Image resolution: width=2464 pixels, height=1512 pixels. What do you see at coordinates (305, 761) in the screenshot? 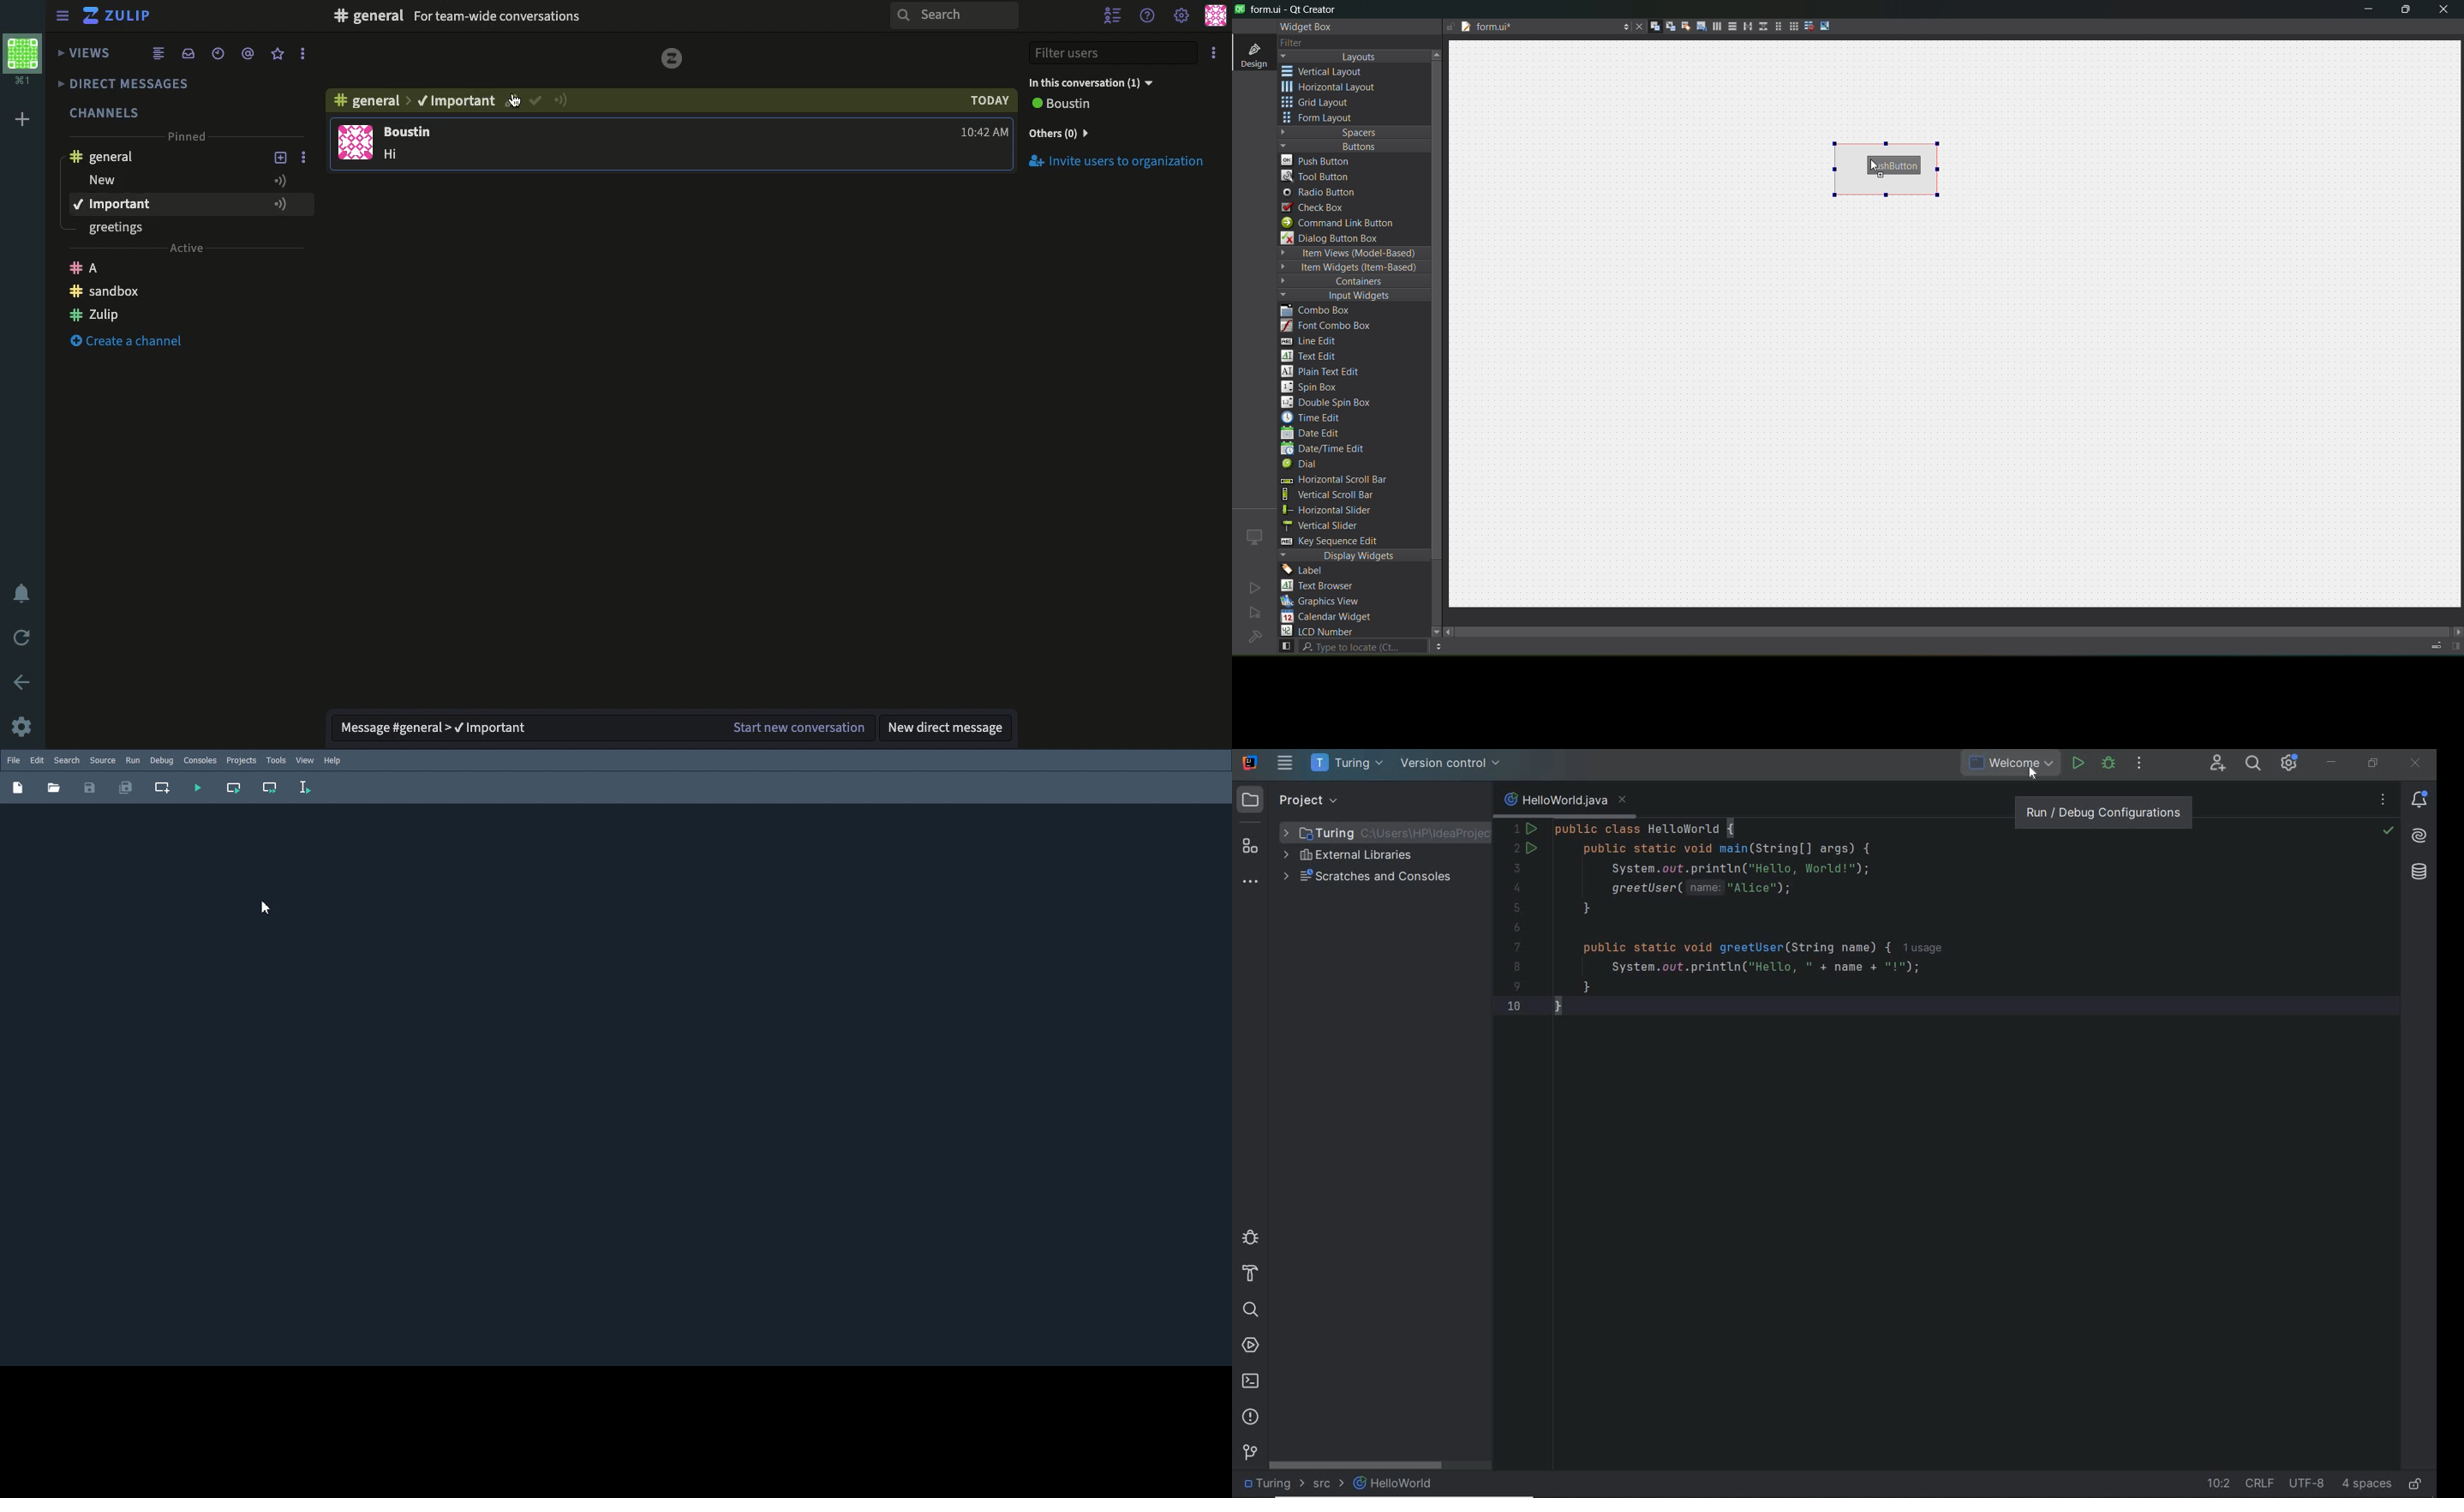
I see `view` at bounding box center [305, 761].